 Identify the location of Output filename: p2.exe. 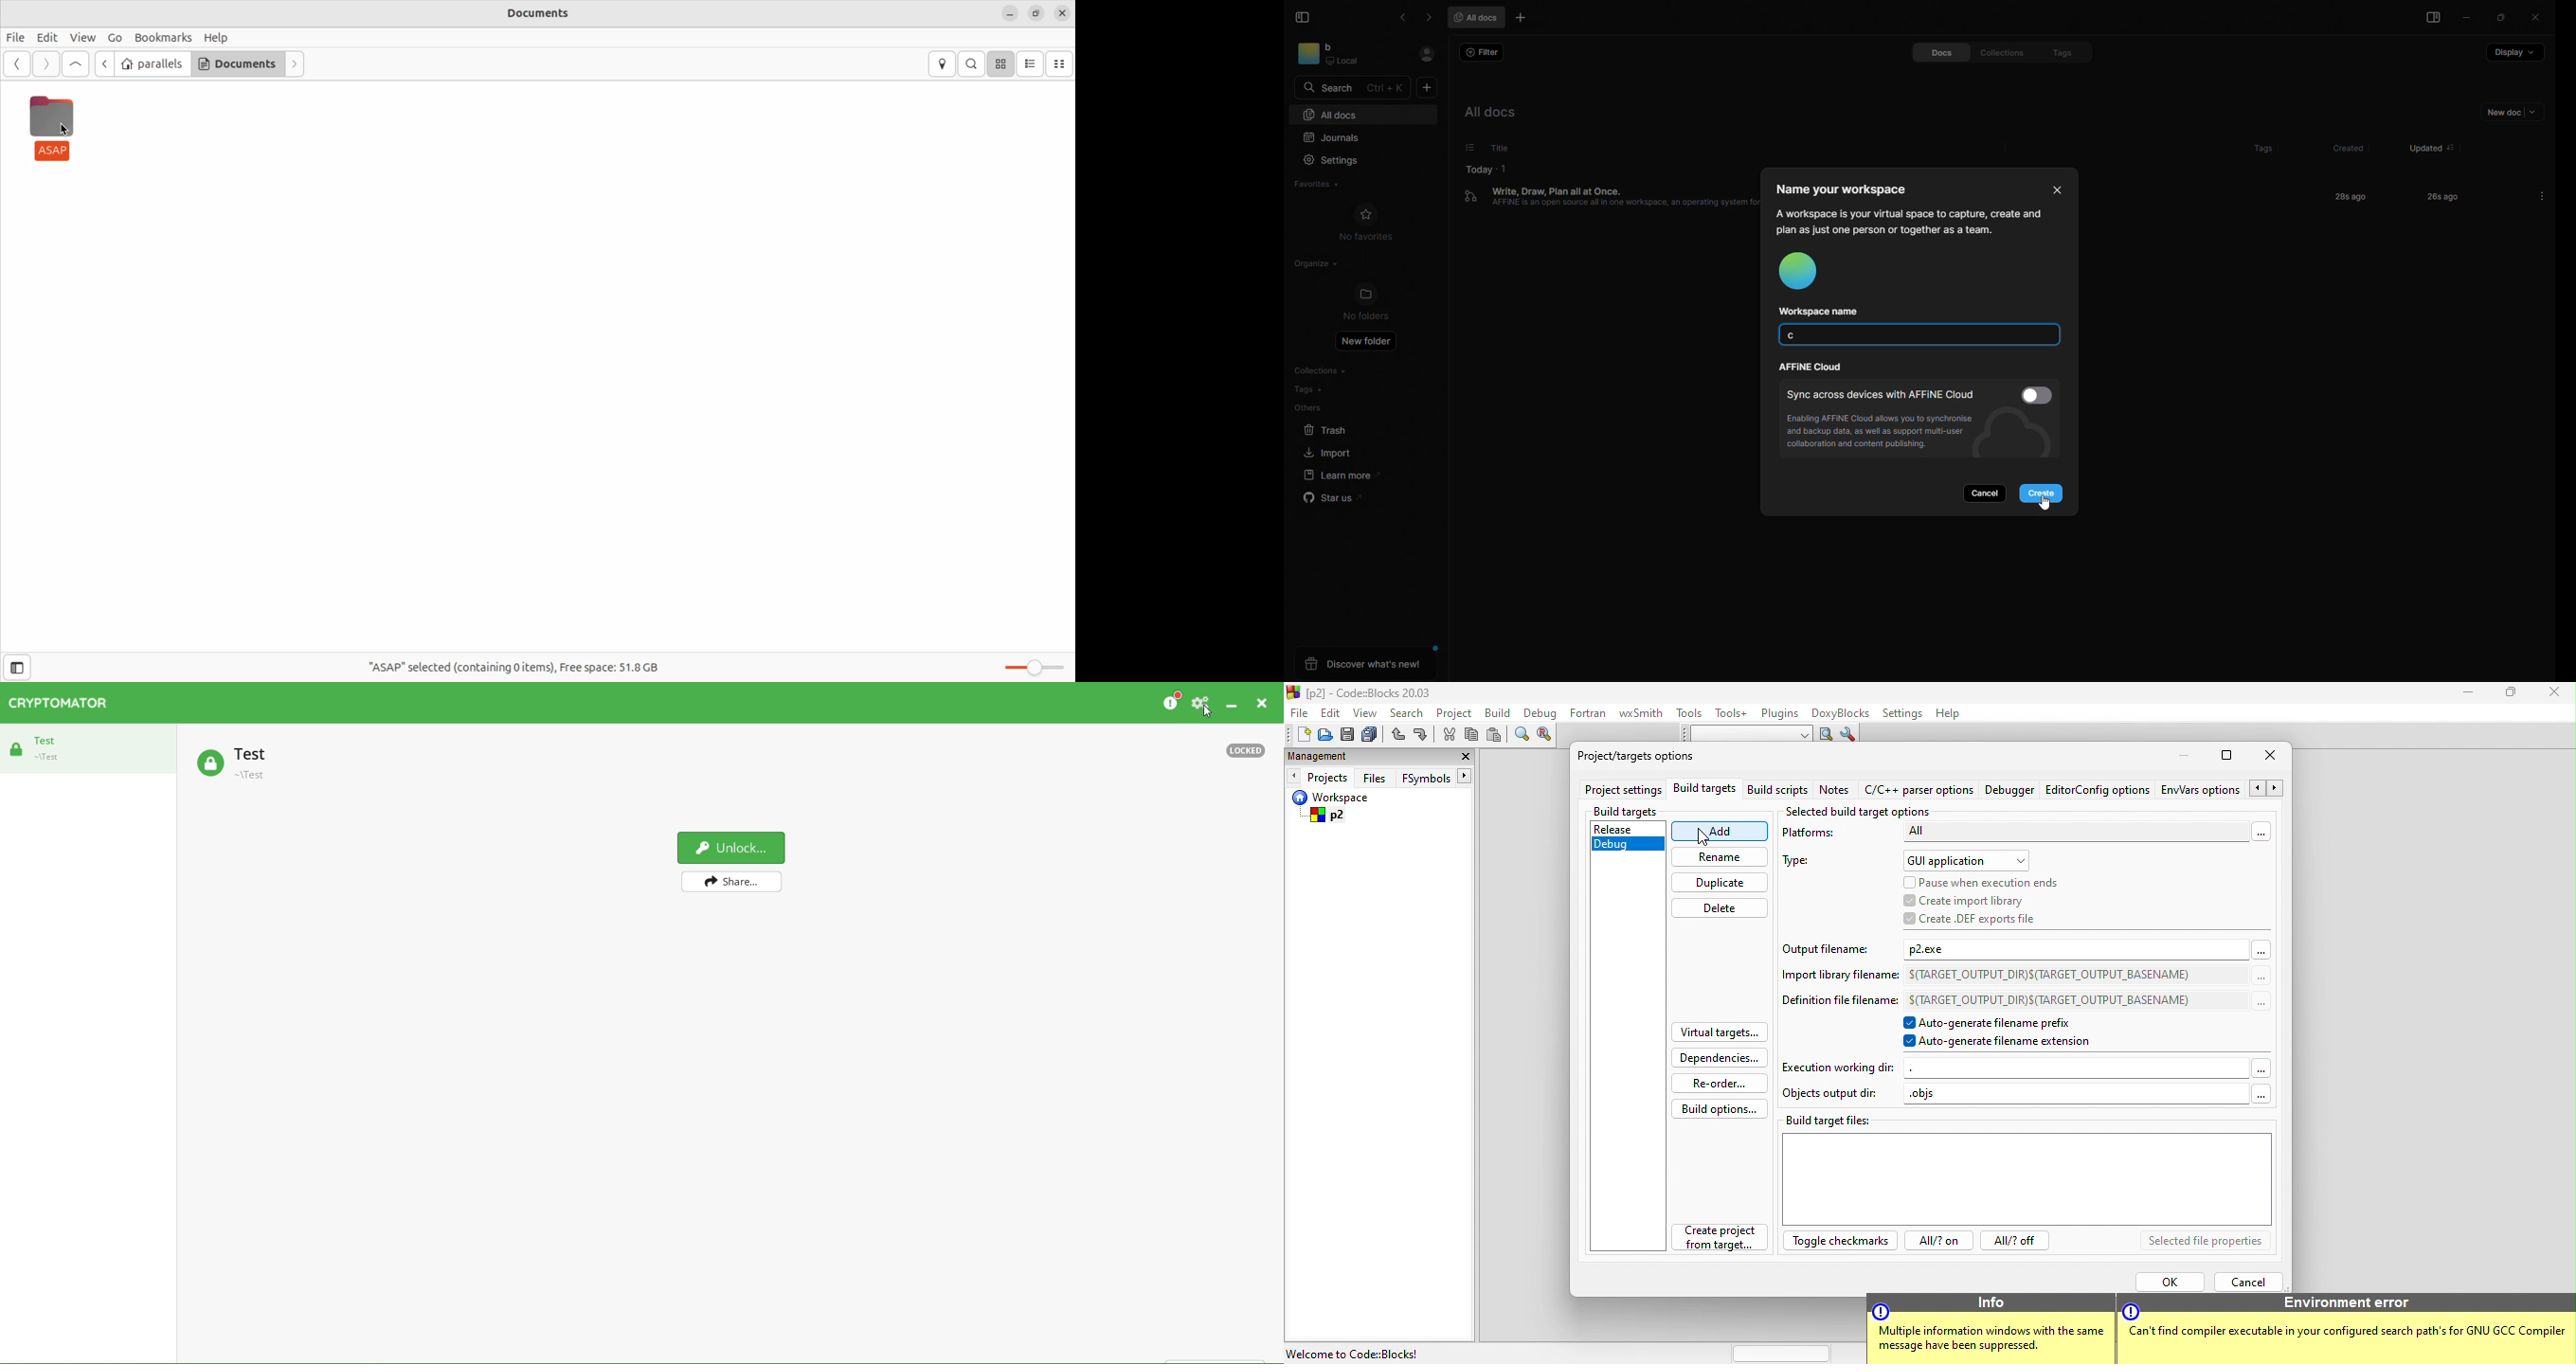
(2018, 949).